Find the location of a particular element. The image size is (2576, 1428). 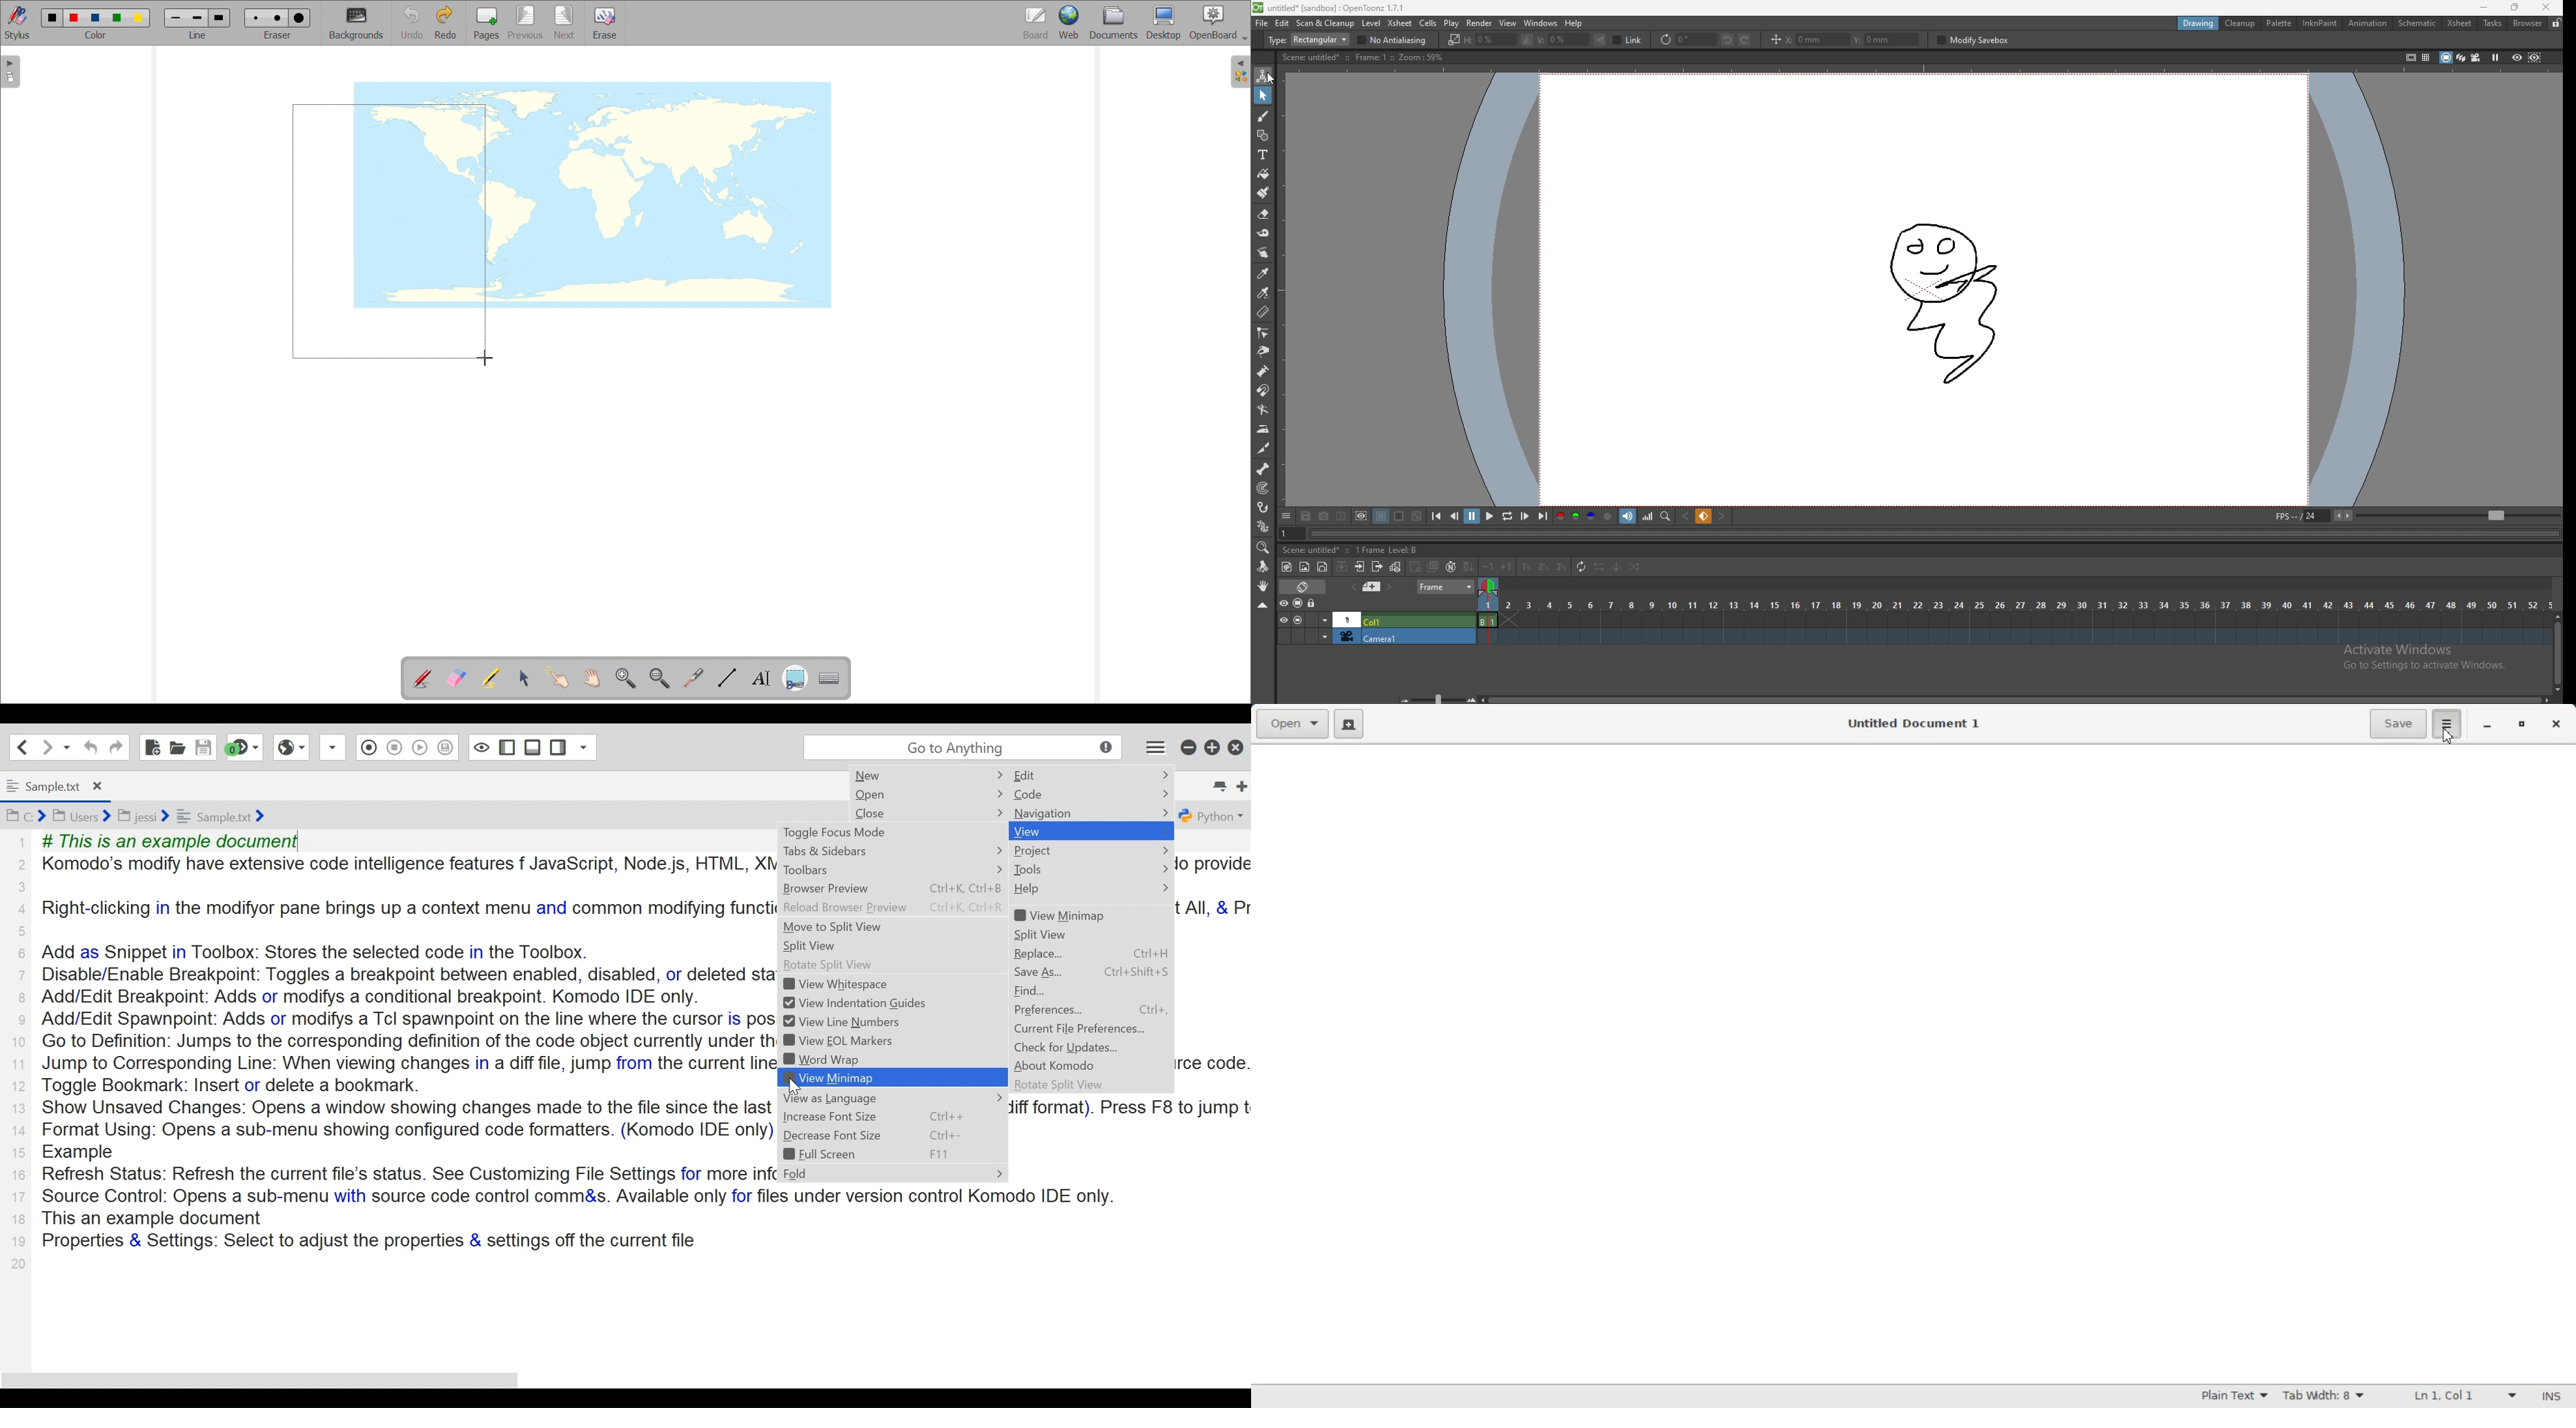

undo is located at coordinates (411, 23).